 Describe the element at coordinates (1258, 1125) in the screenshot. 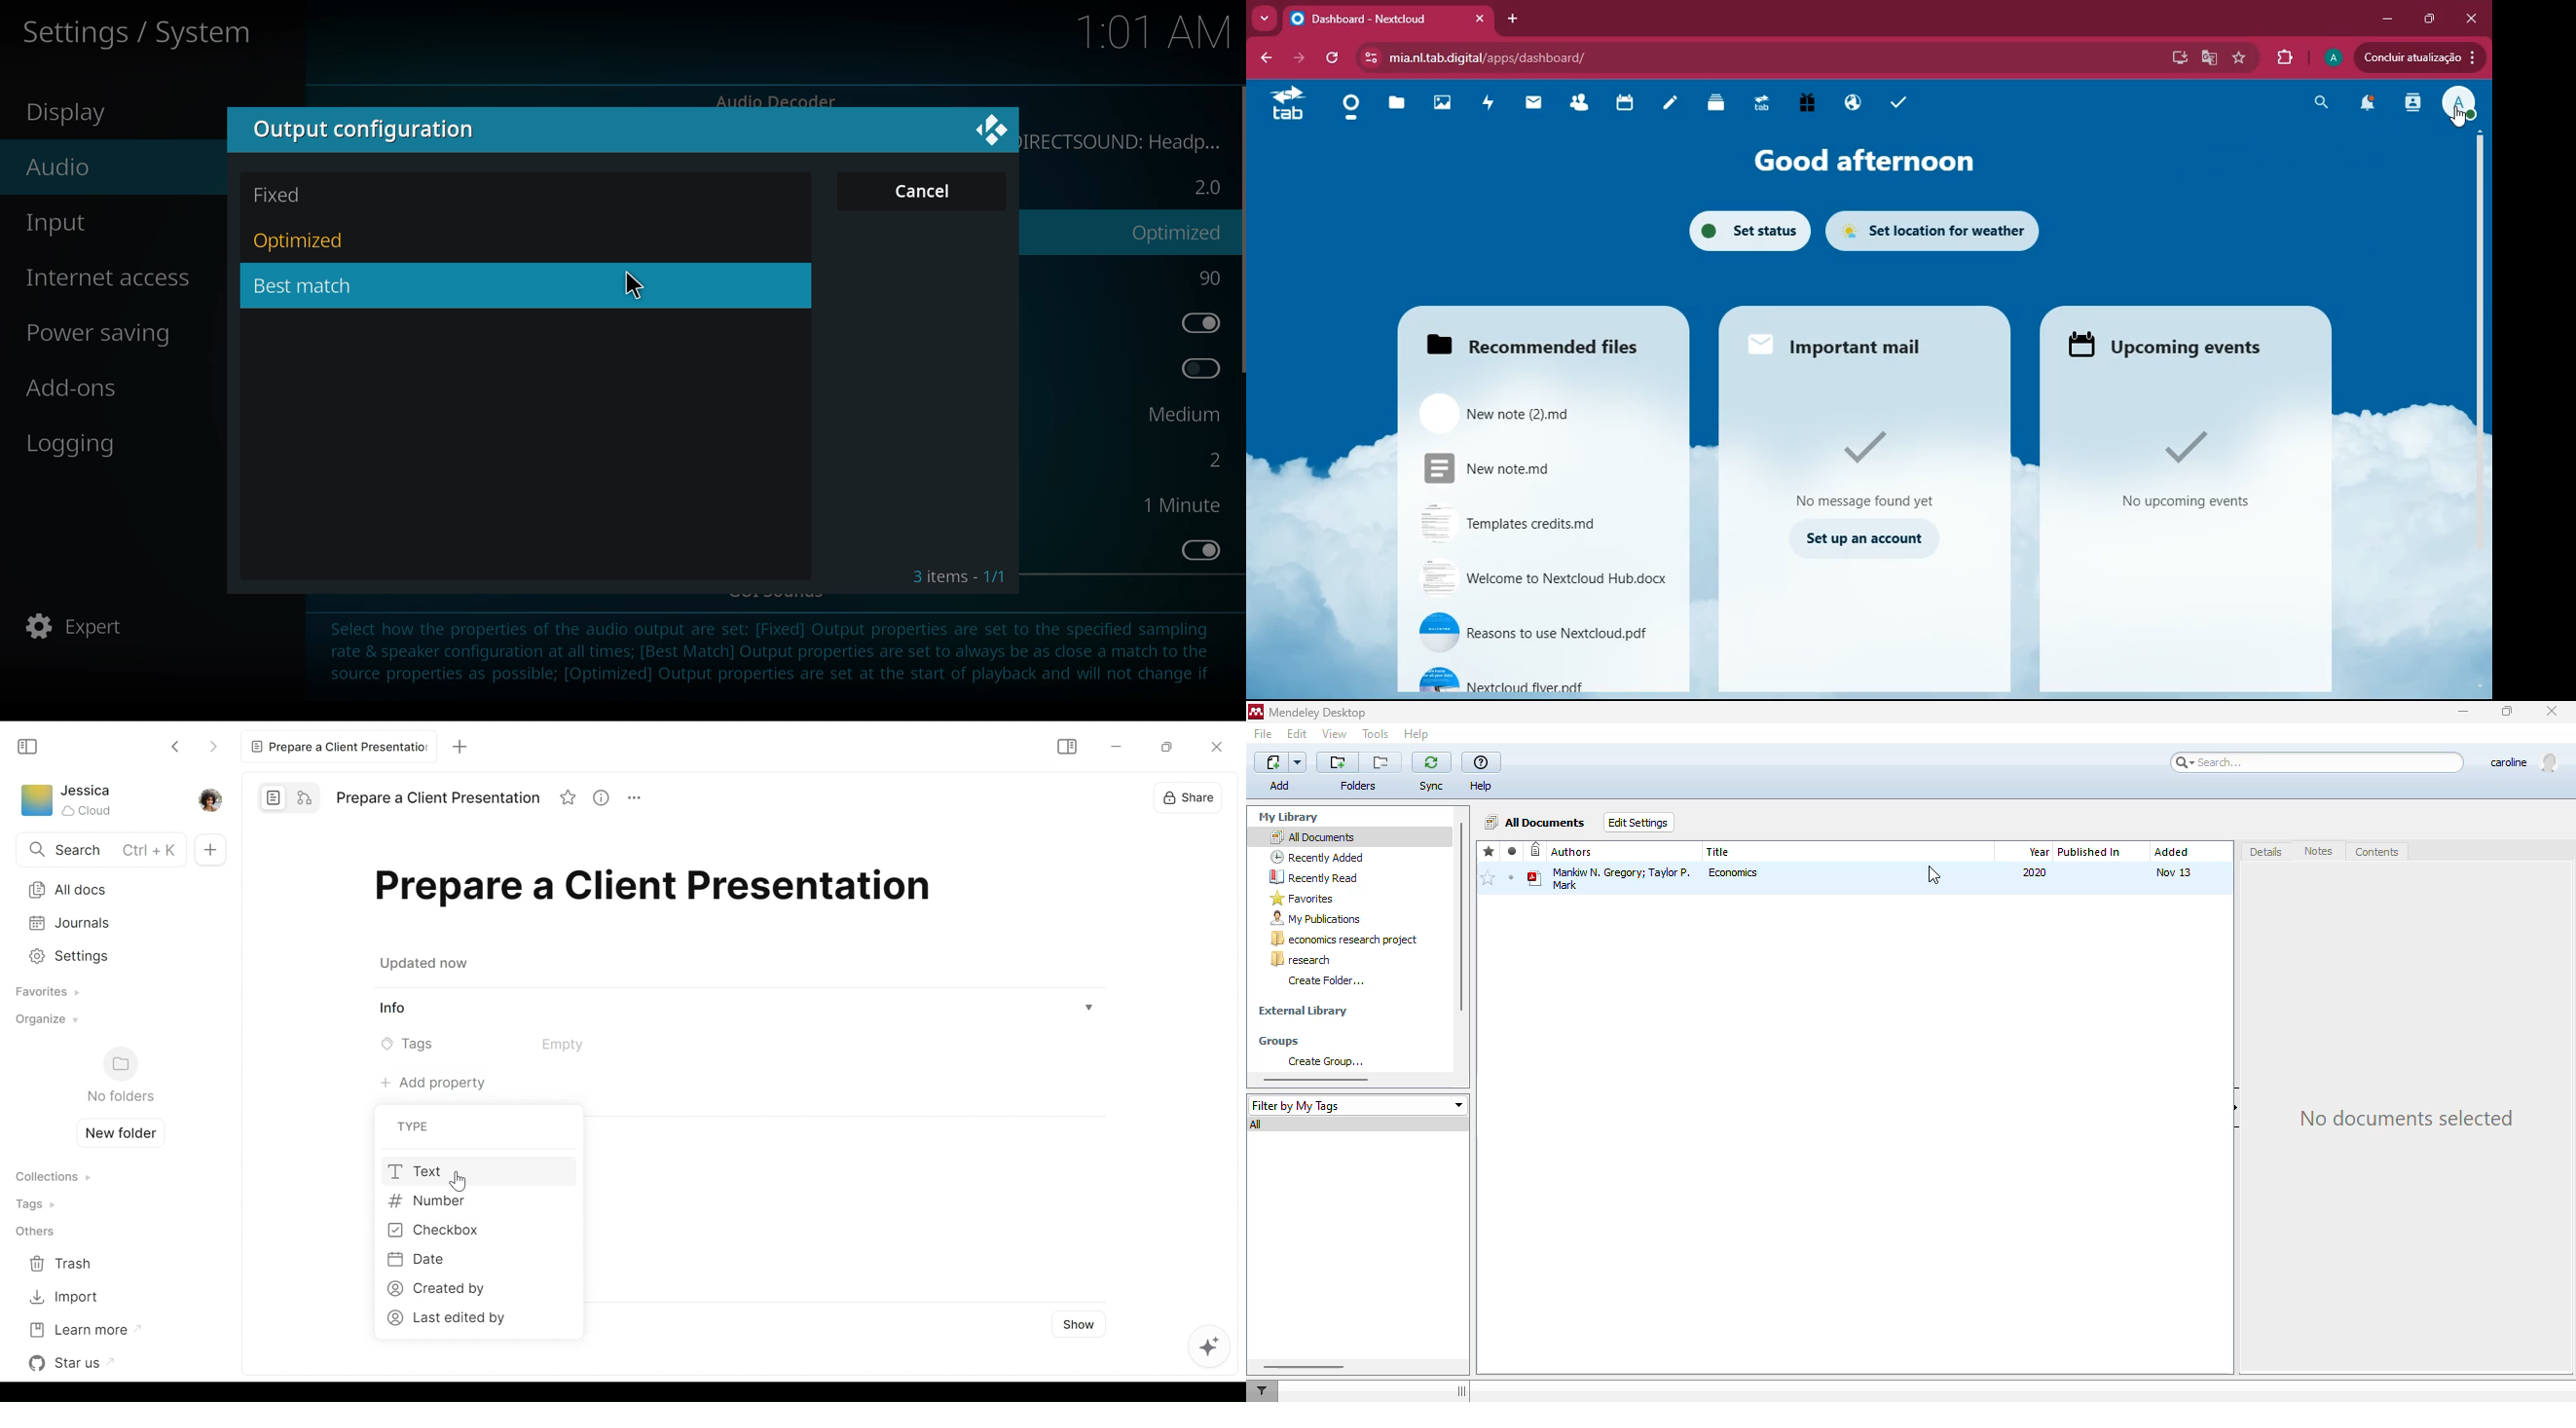

I see `all` at that location.